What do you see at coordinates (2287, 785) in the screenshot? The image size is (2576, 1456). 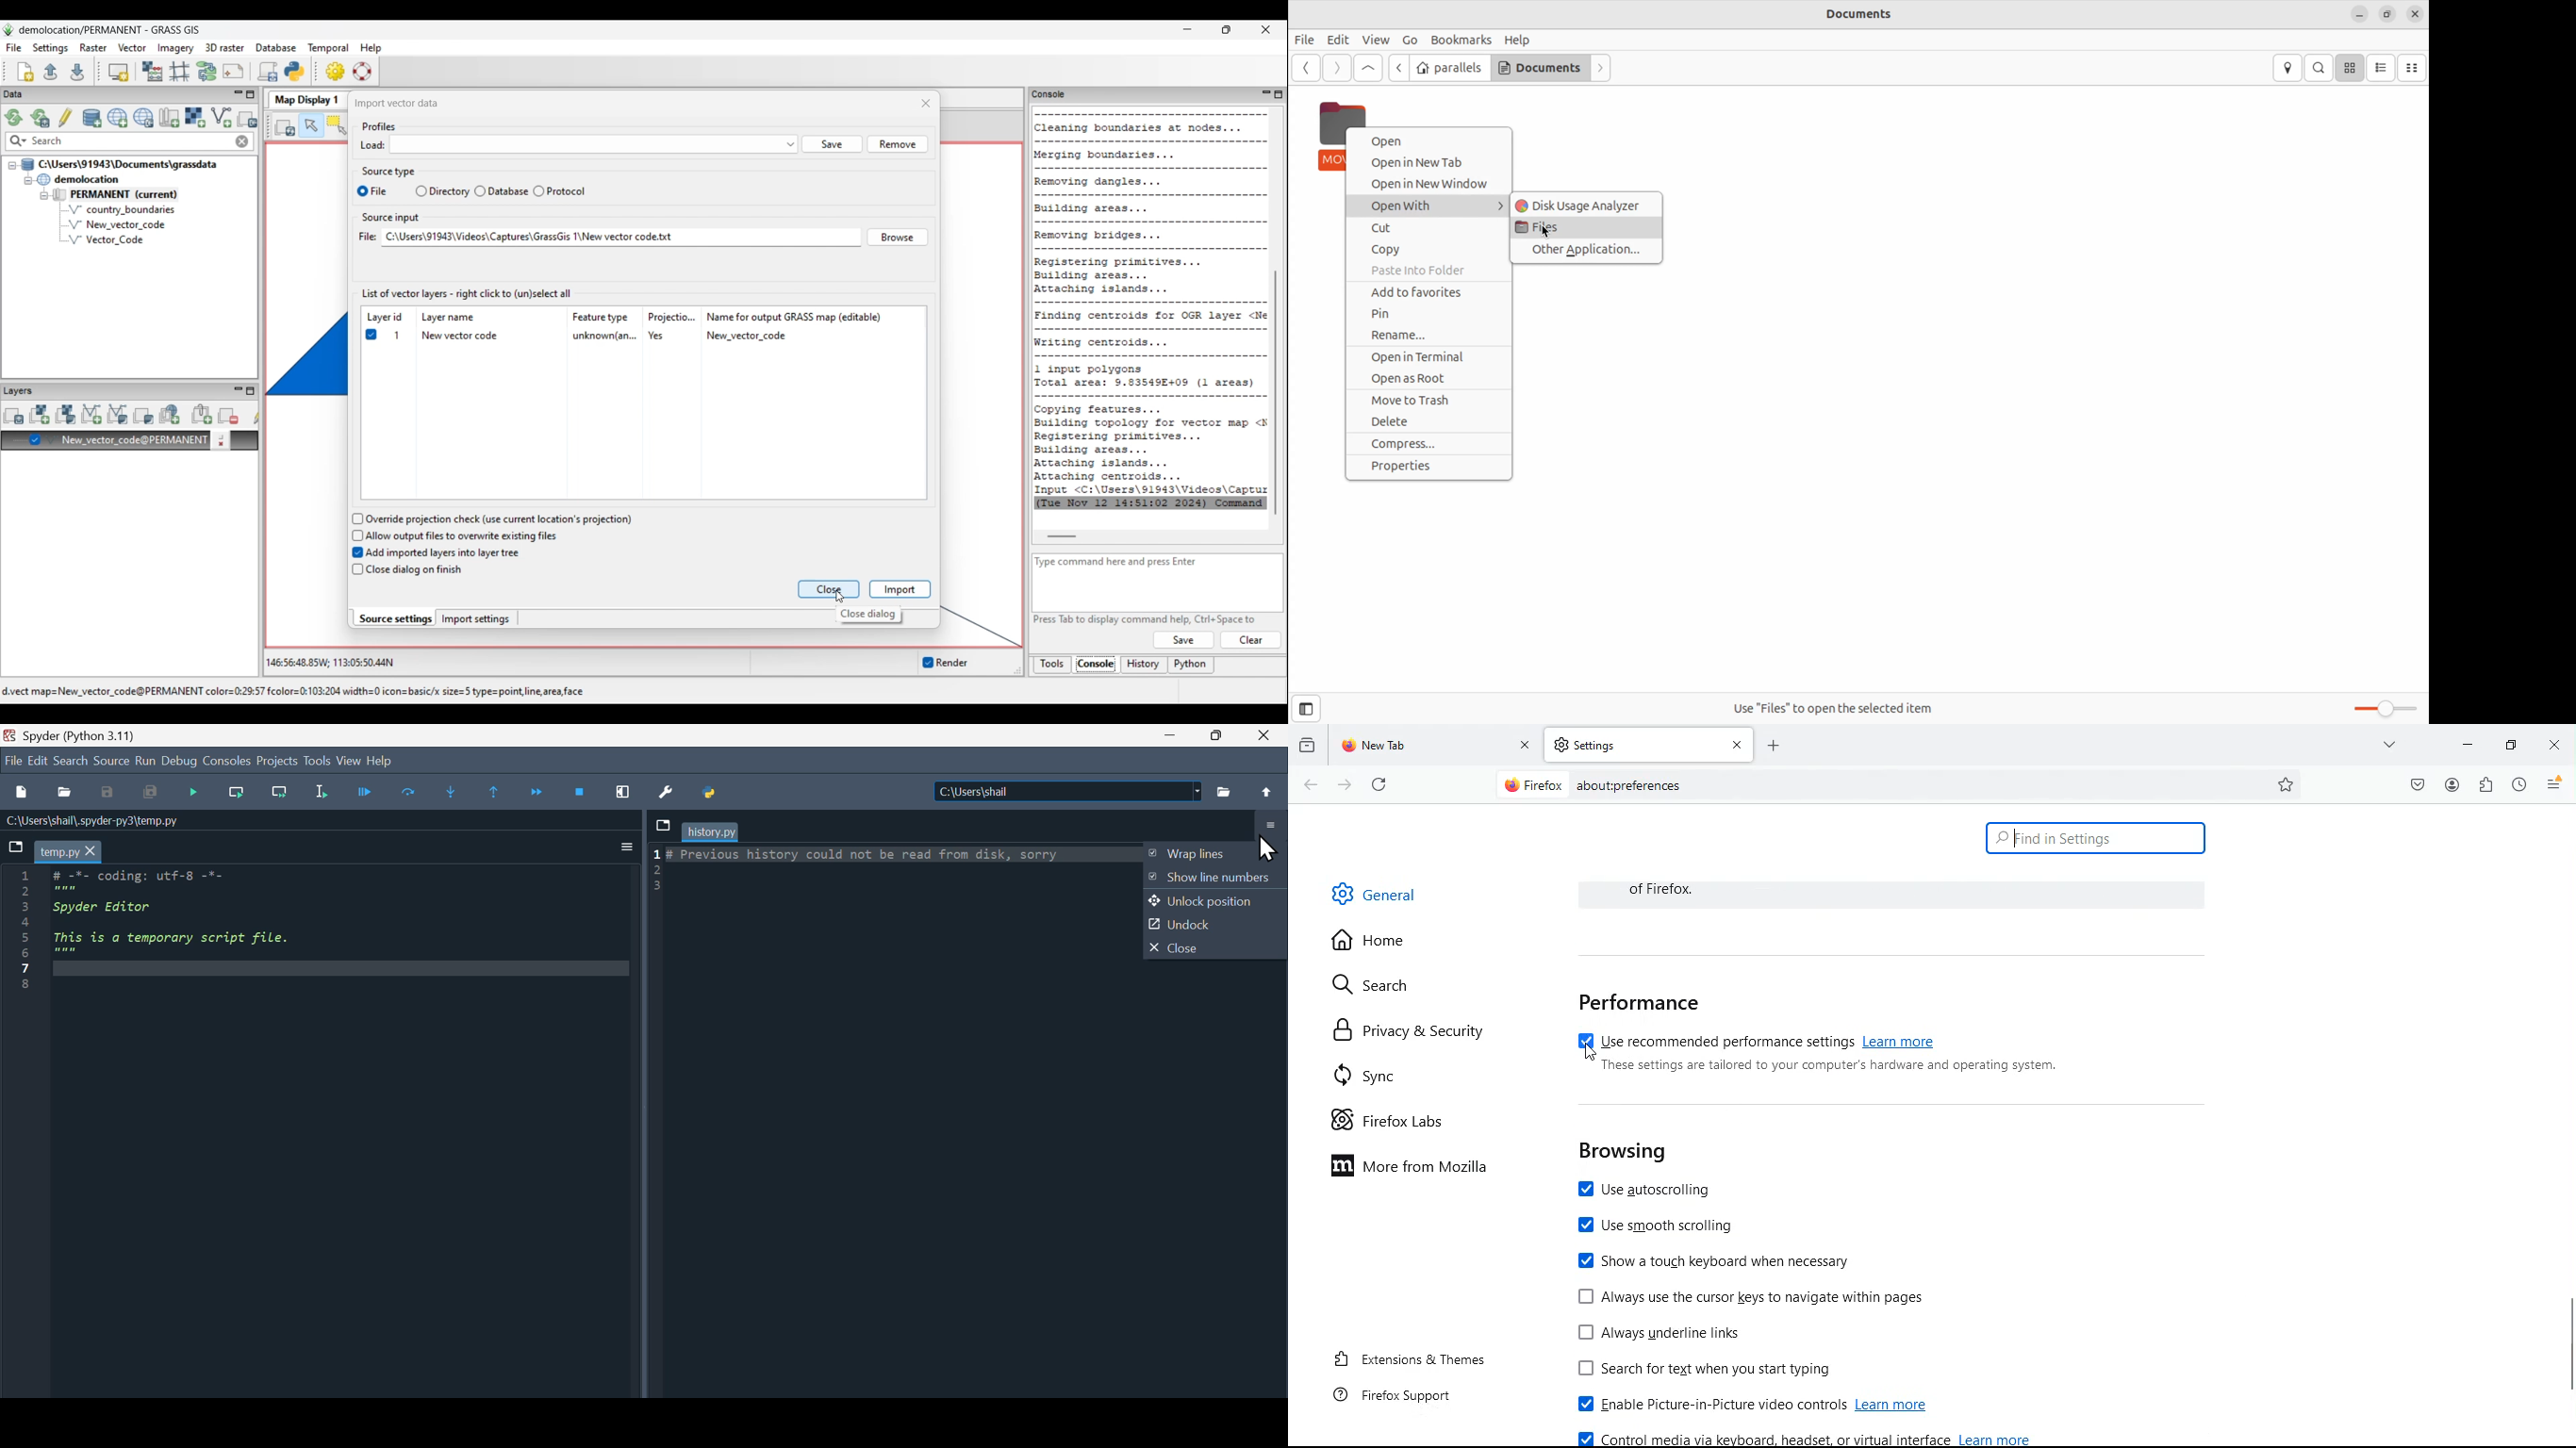 I see `favorite` at bounding box center [2287, 785].